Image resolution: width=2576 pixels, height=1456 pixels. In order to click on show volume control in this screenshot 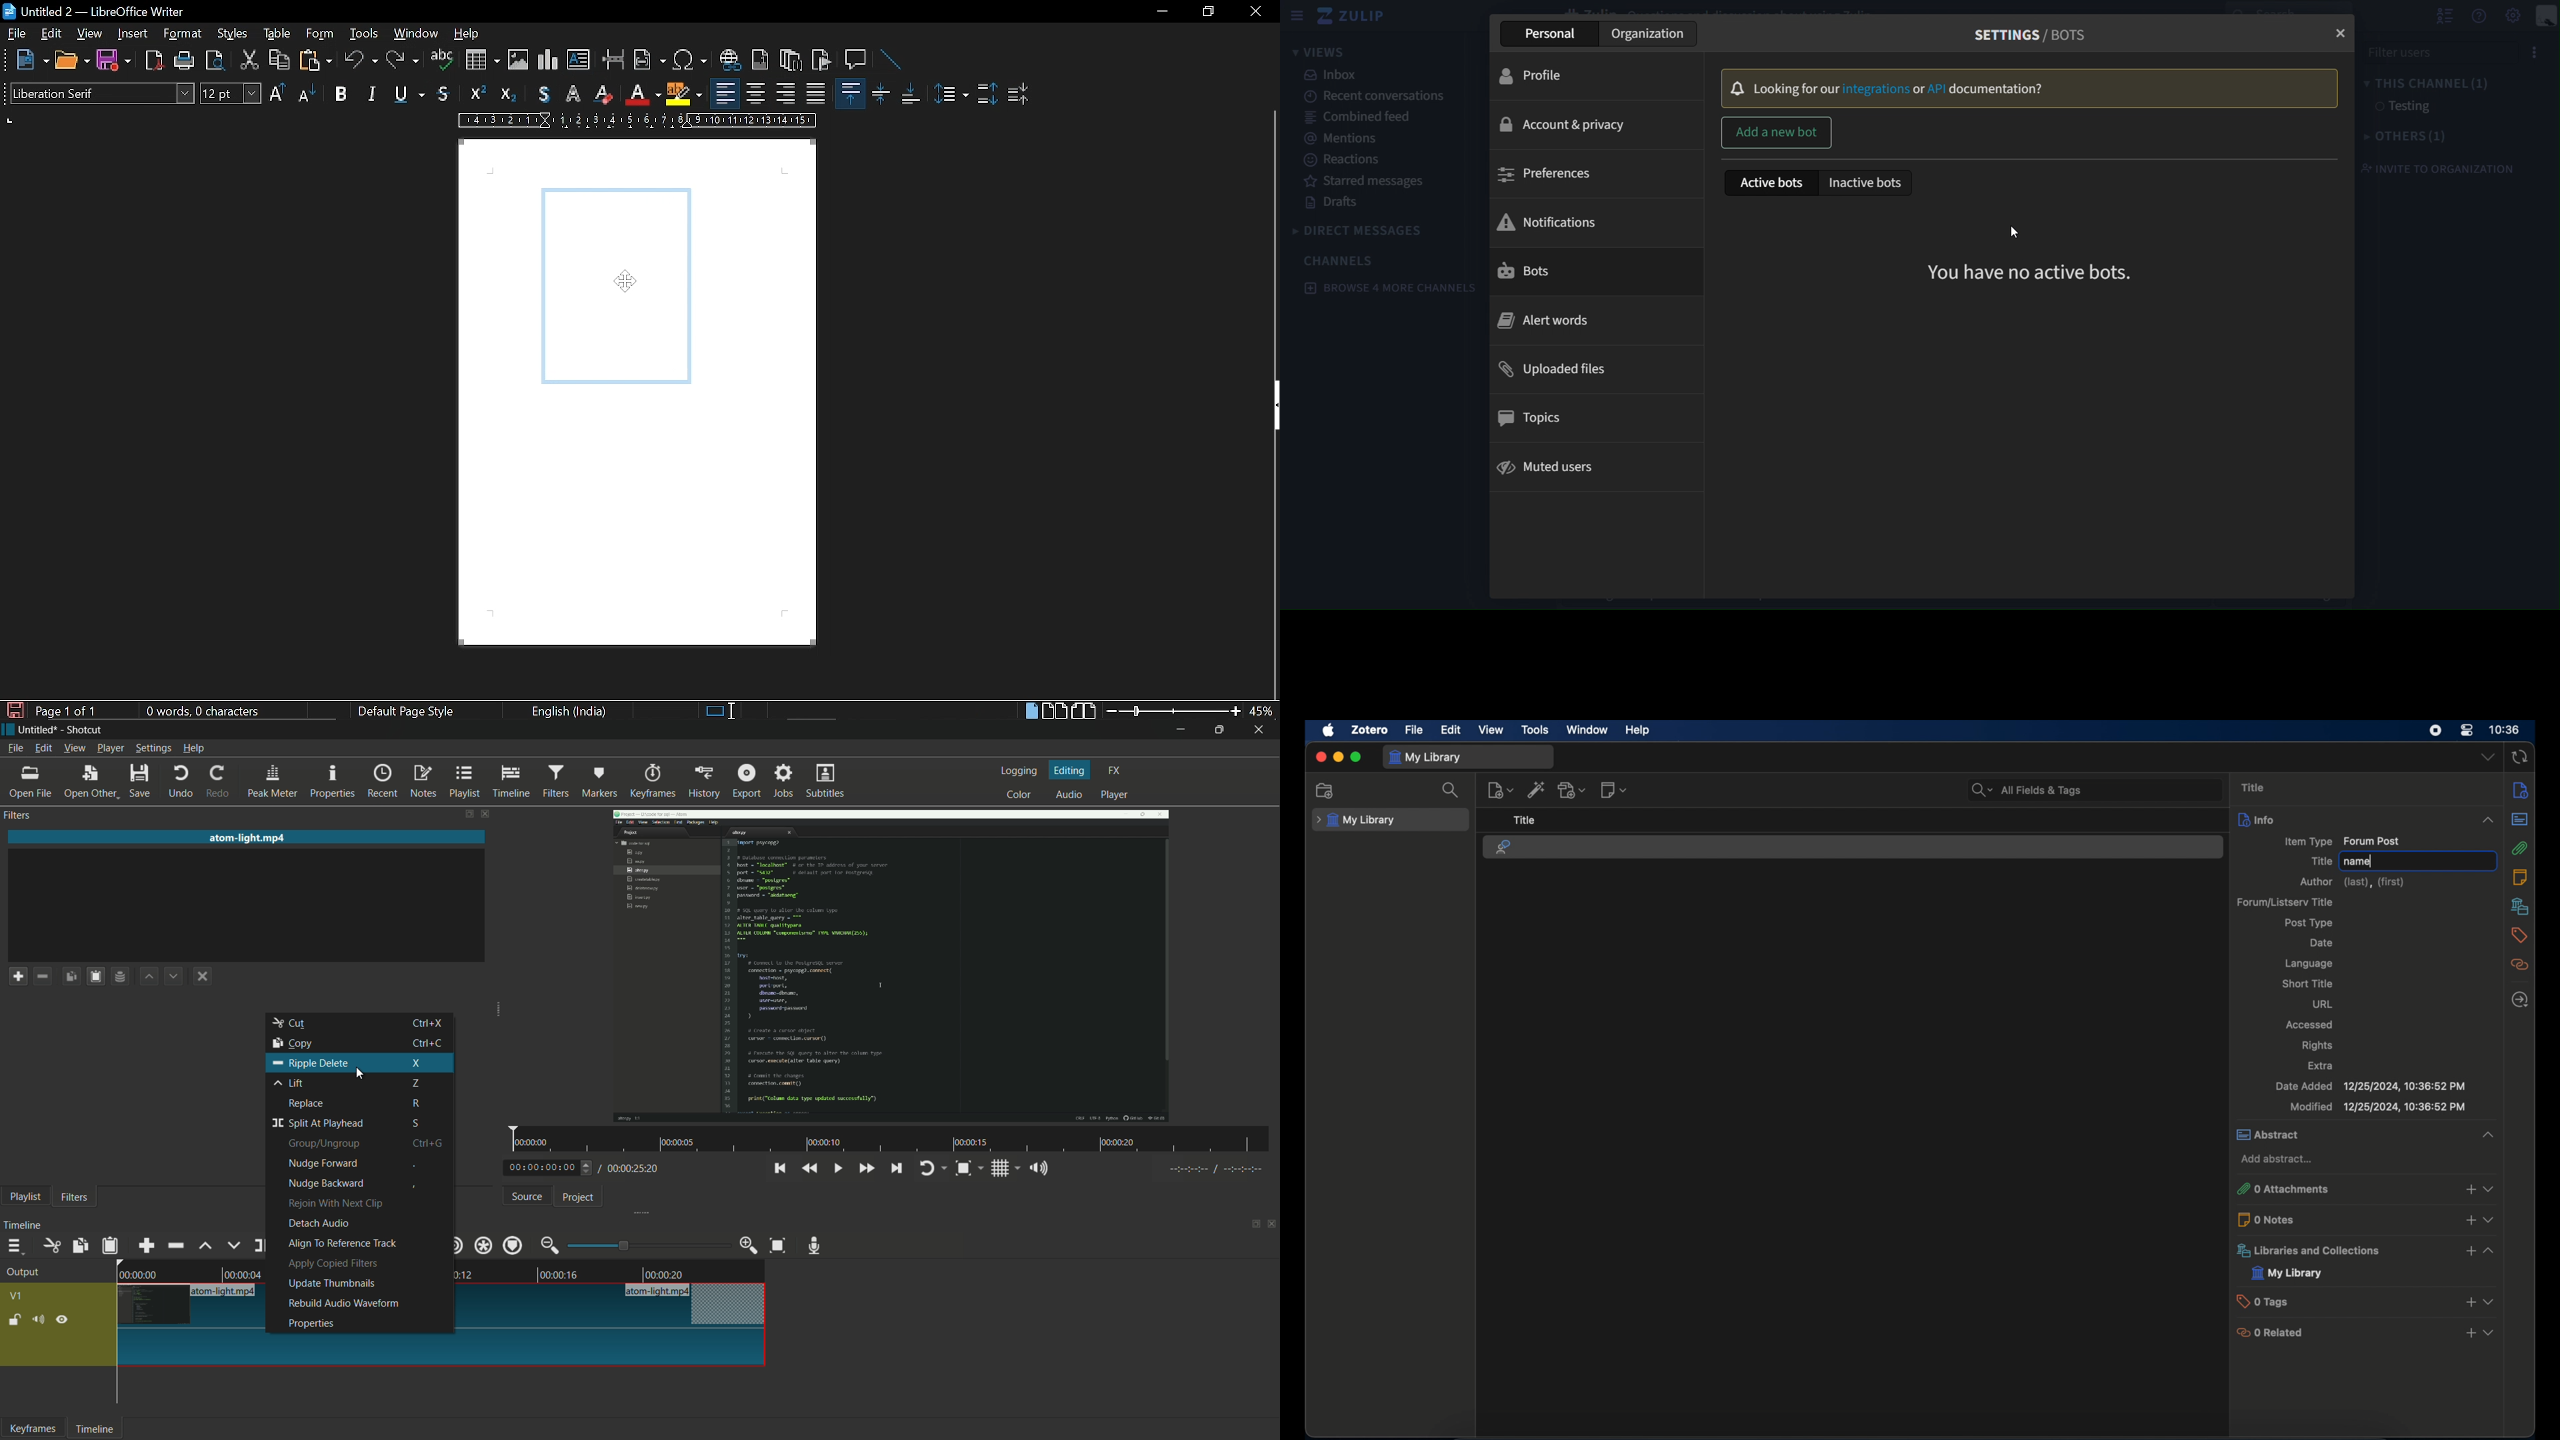, I will do `click(1039, 1167)`.